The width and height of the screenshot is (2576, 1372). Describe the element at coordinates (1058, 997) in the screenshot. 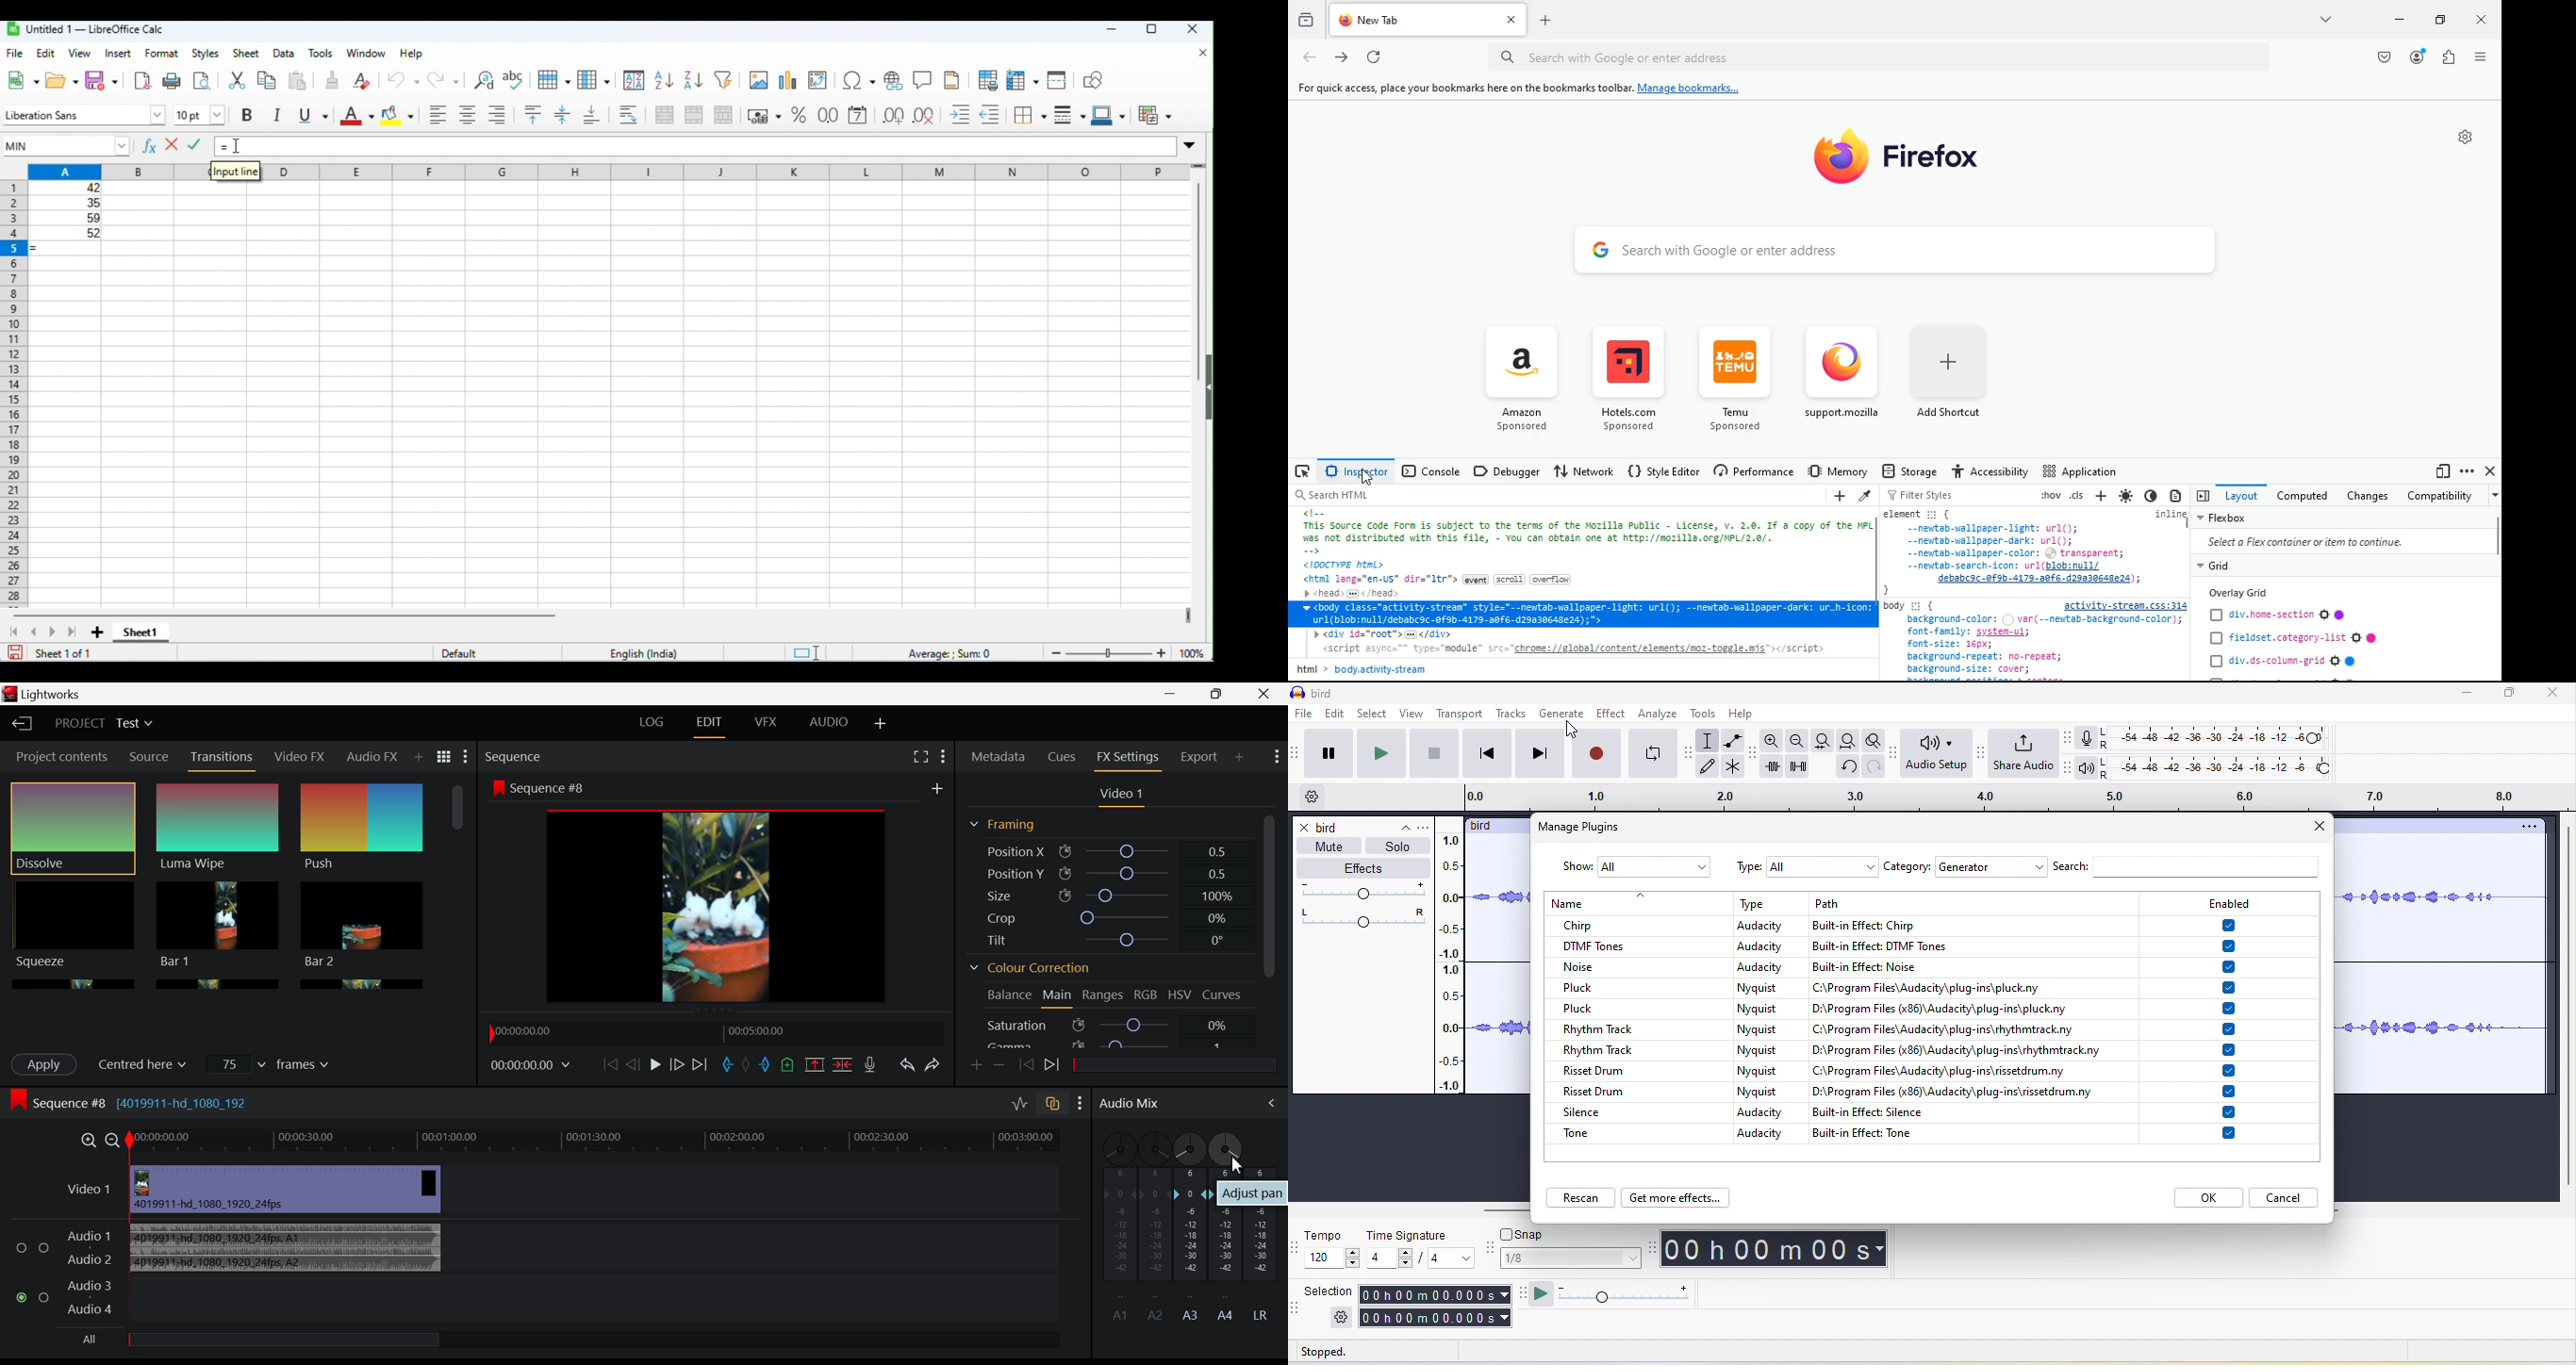

I see `Main Tab Open` at that location.